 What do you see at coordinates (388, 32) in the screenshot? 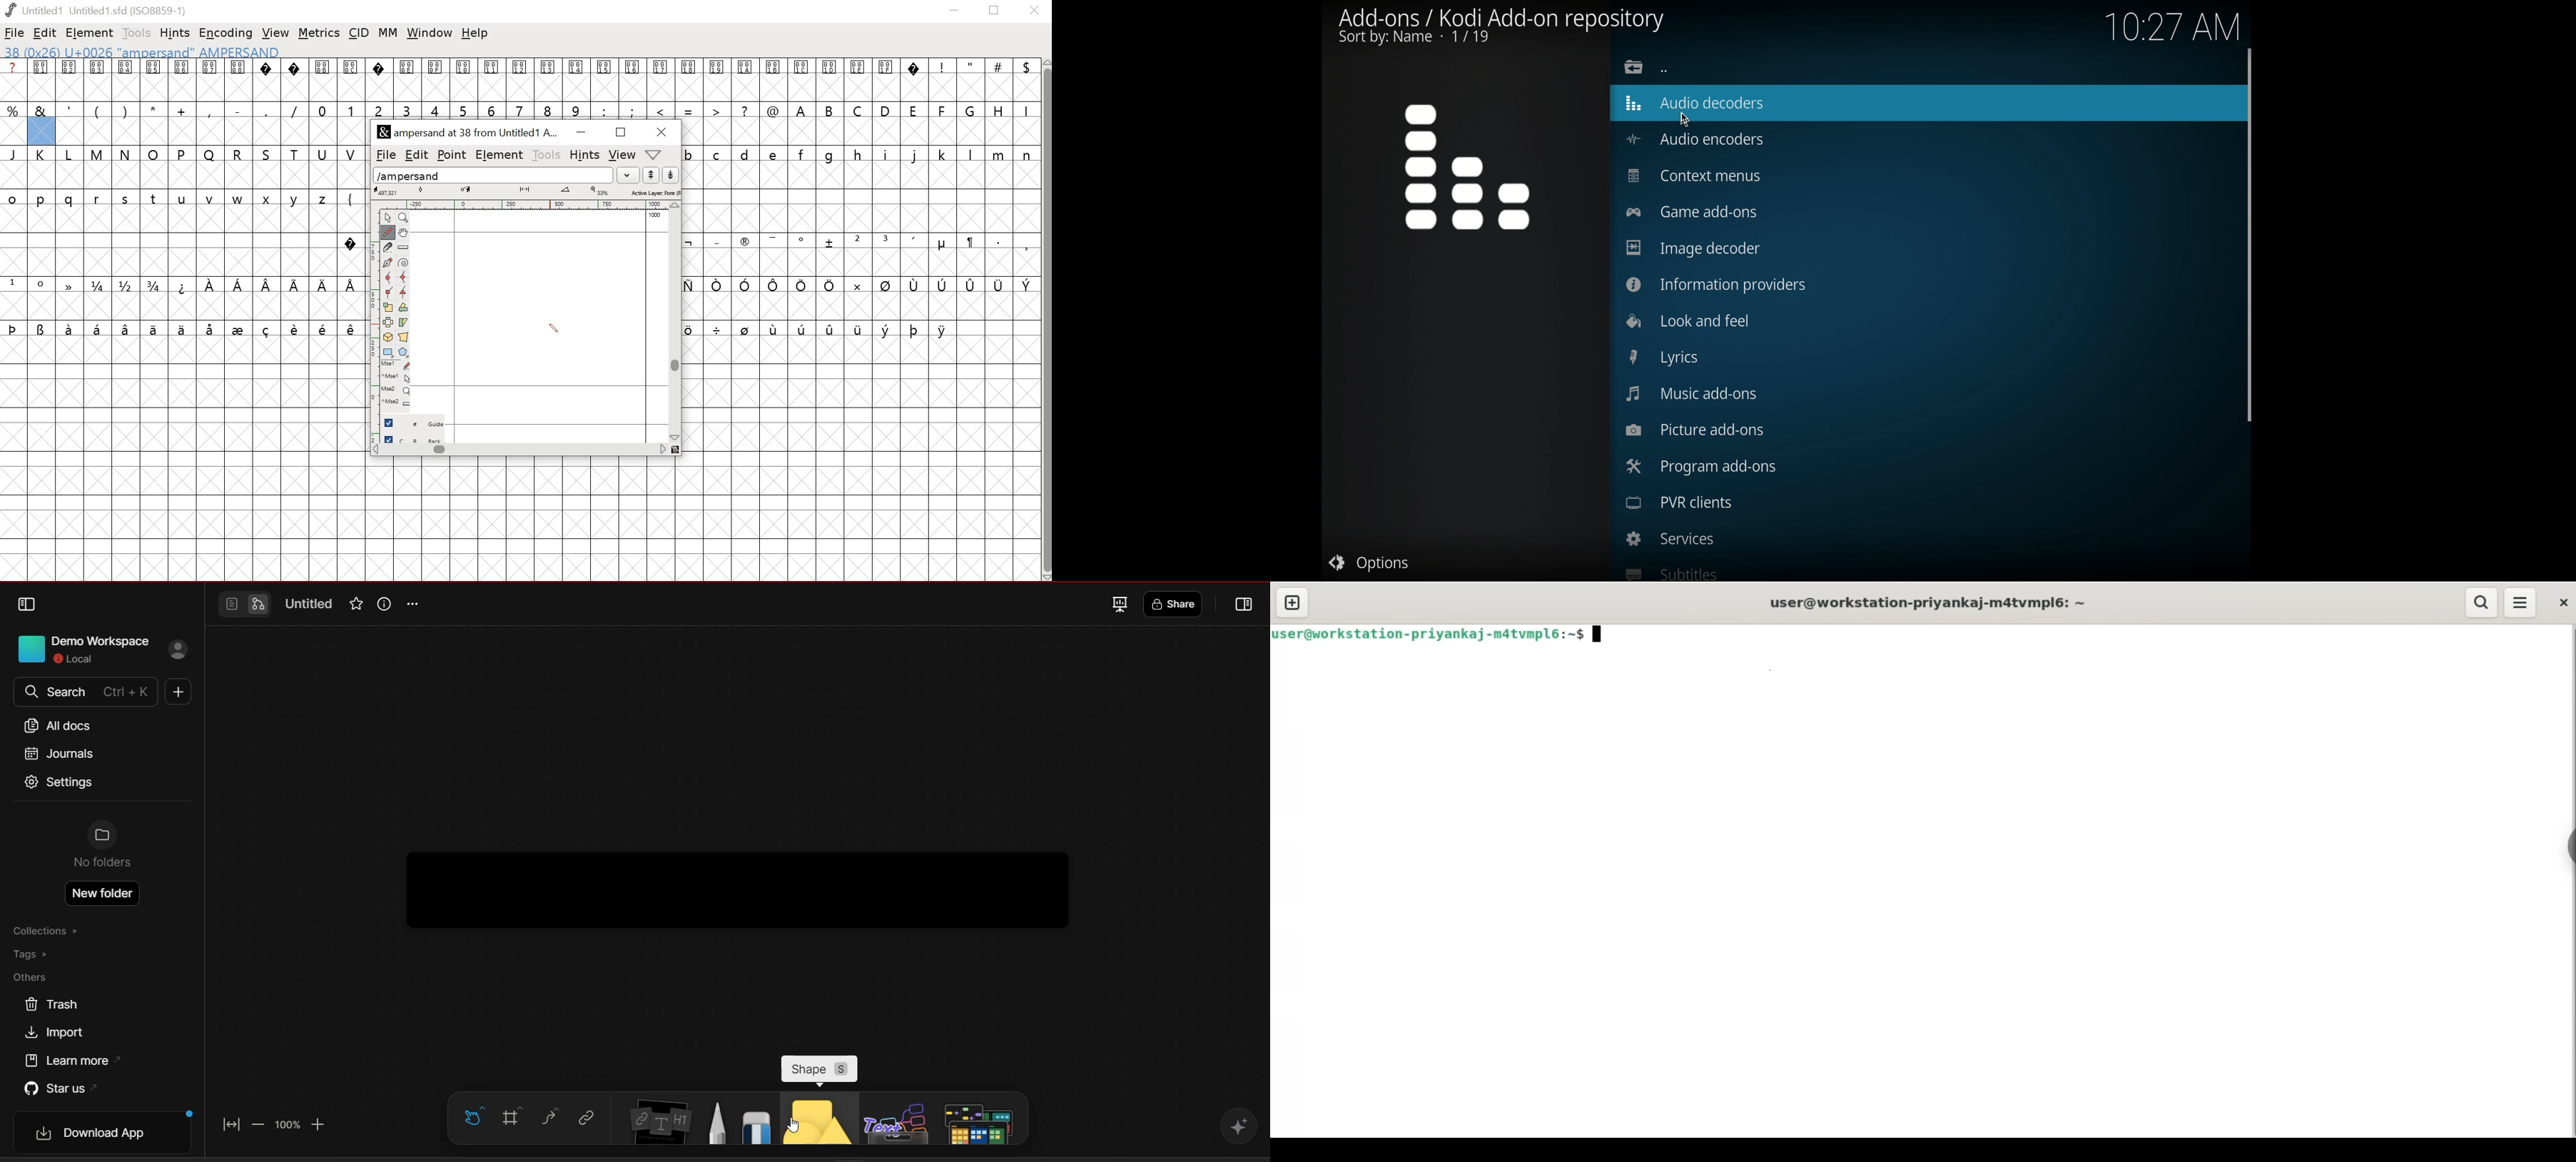
I see `mm` at bounding box center [388, 32].